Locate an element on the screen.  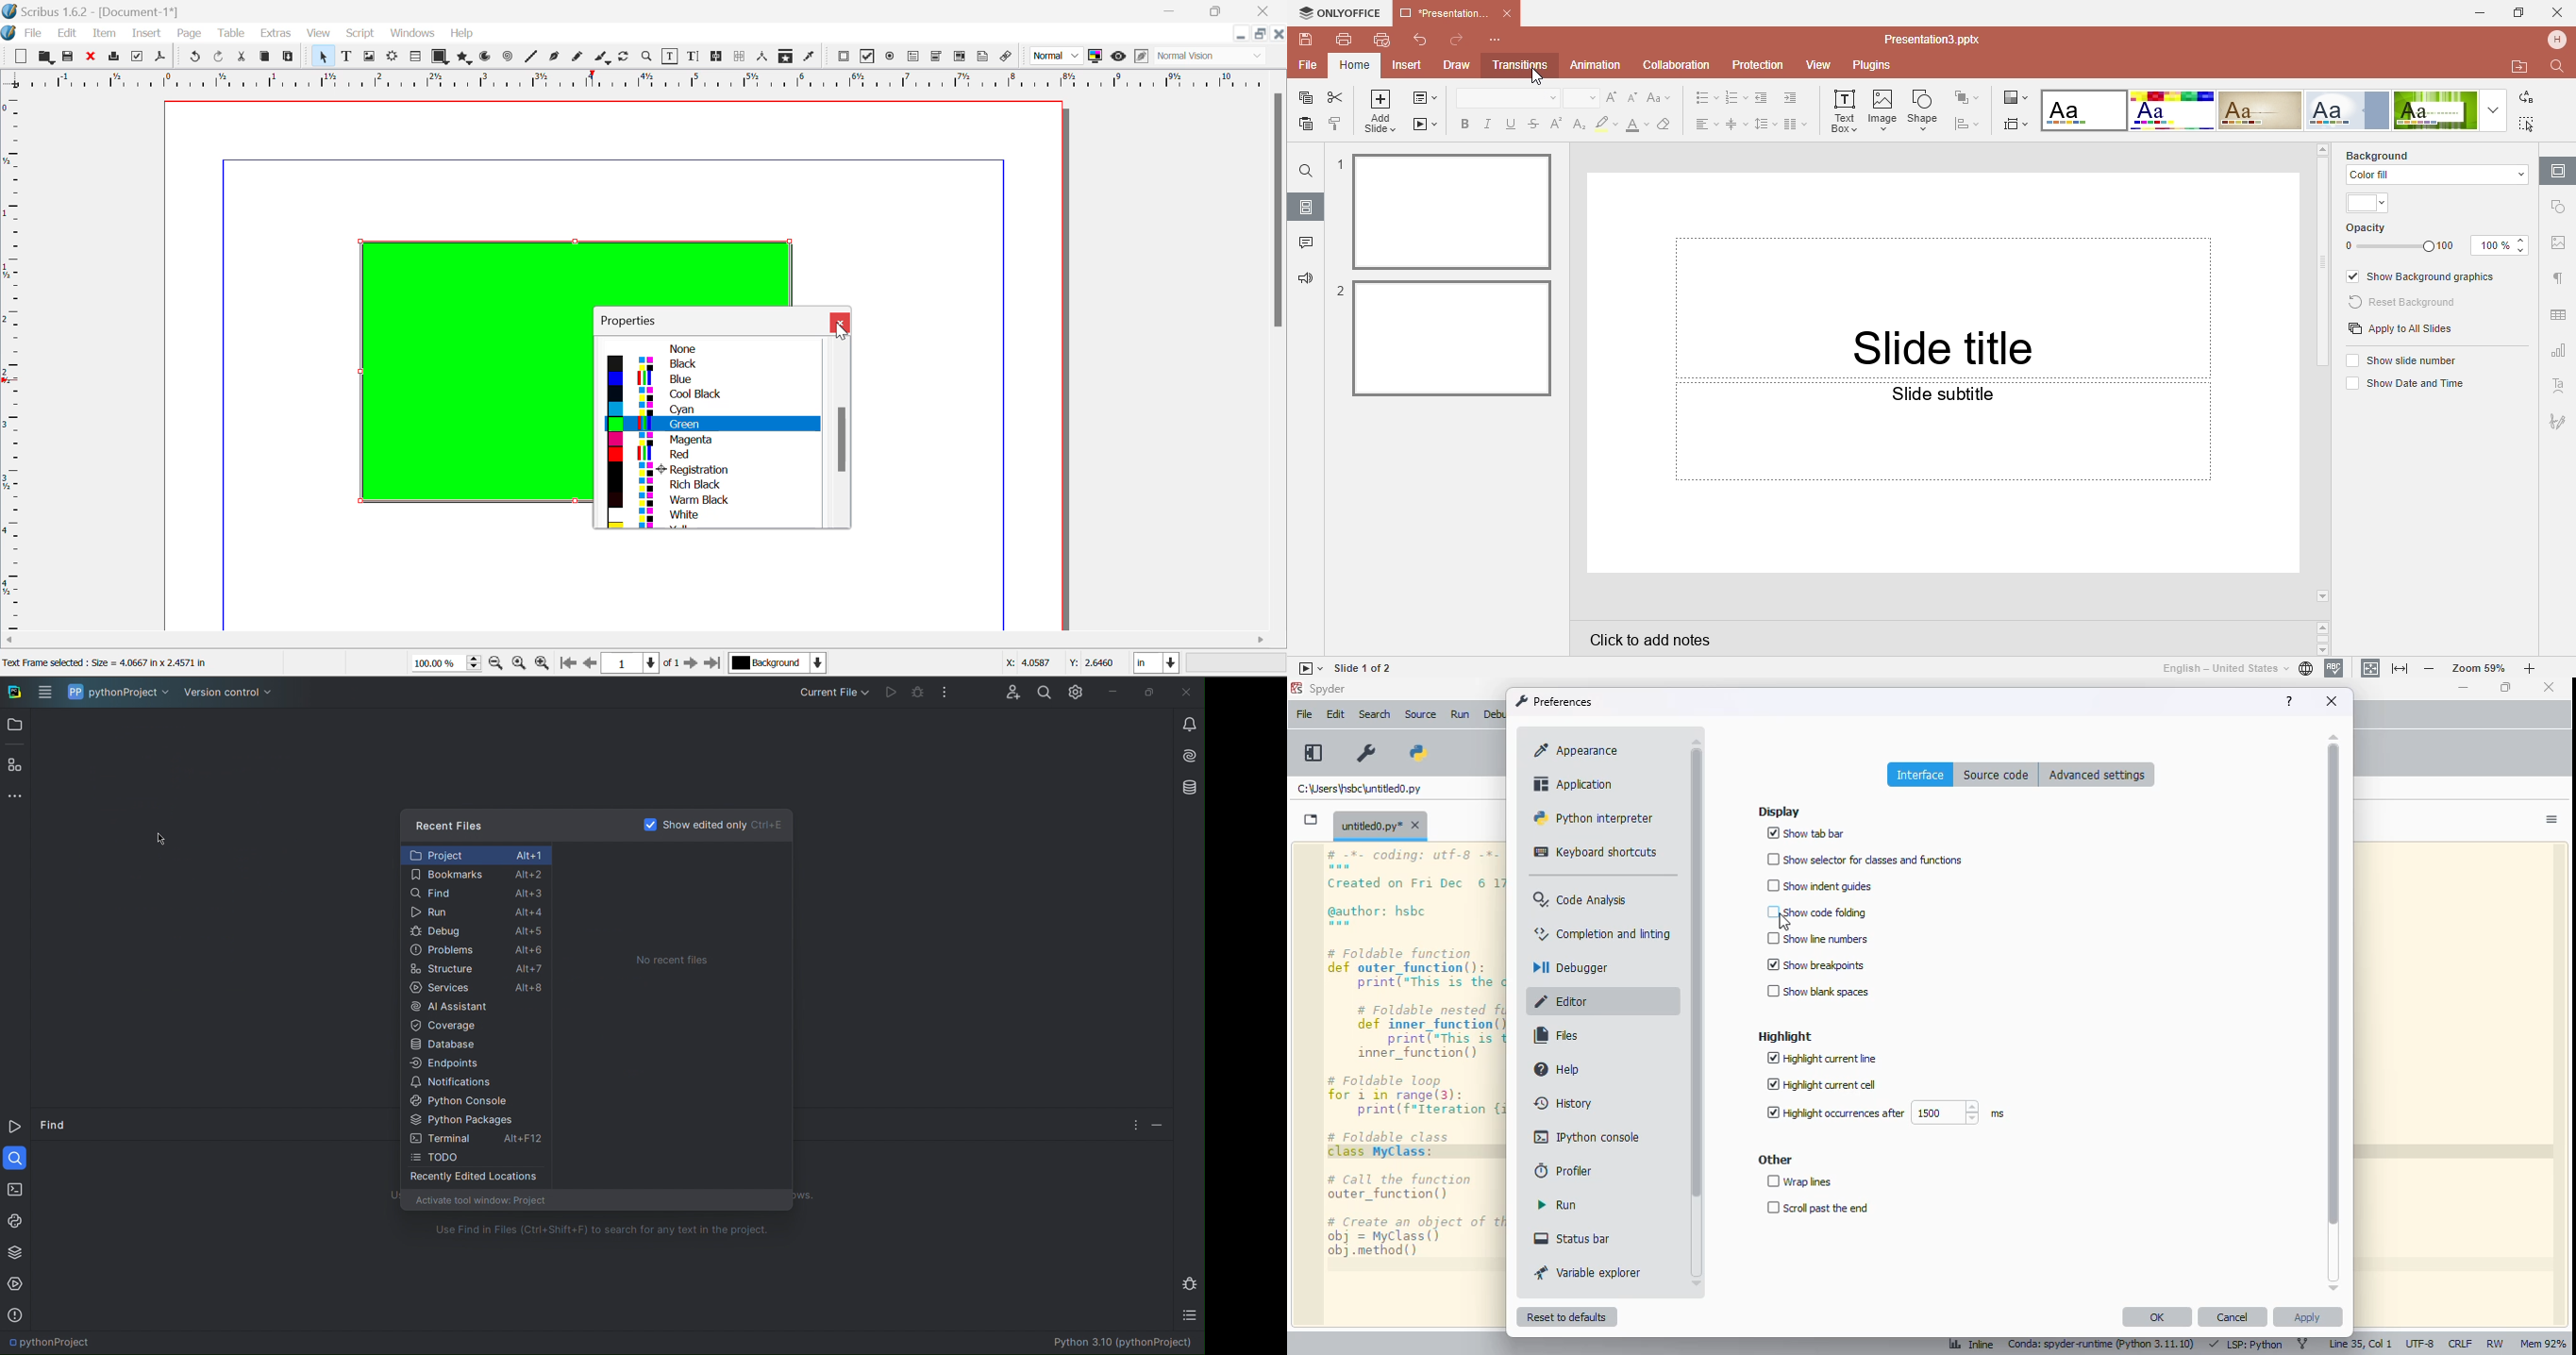
Close is located at coordinates (1187, 693).